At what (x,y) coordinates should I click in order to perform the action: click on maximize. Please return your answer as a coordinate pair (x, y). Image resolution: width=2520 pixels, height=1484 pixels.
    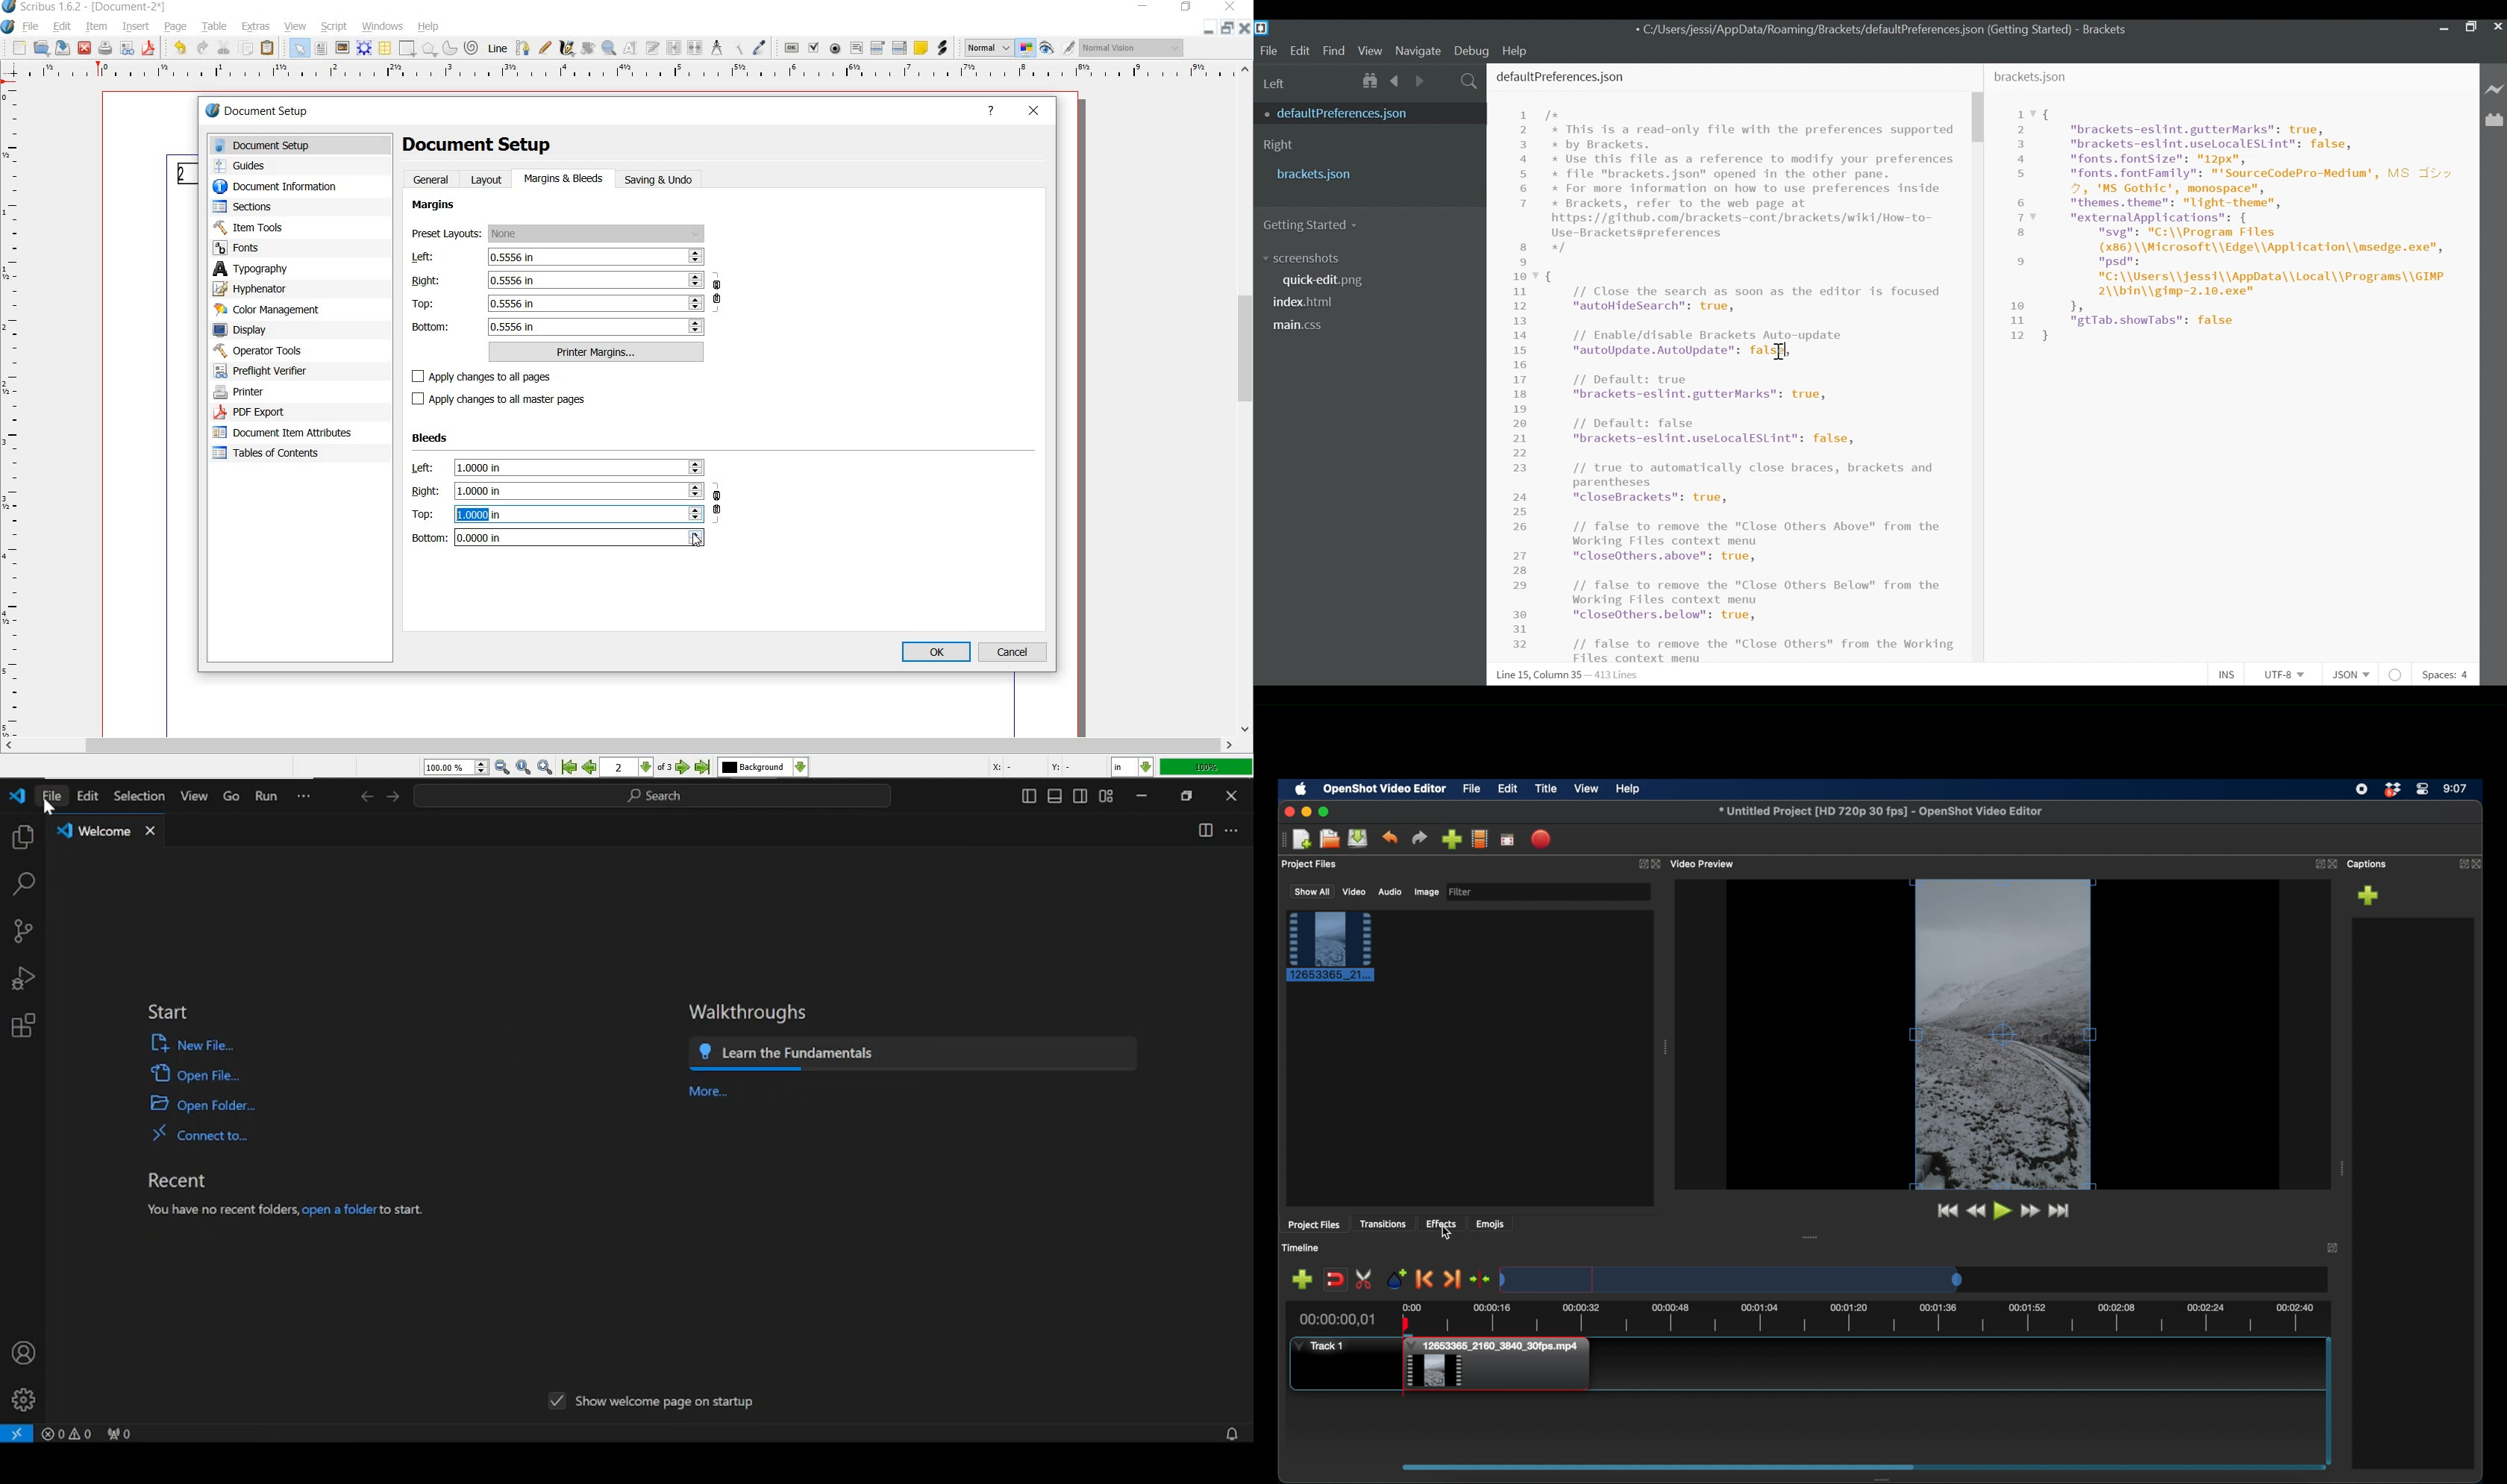
    Looking at the image, I should click on (1325, 812).